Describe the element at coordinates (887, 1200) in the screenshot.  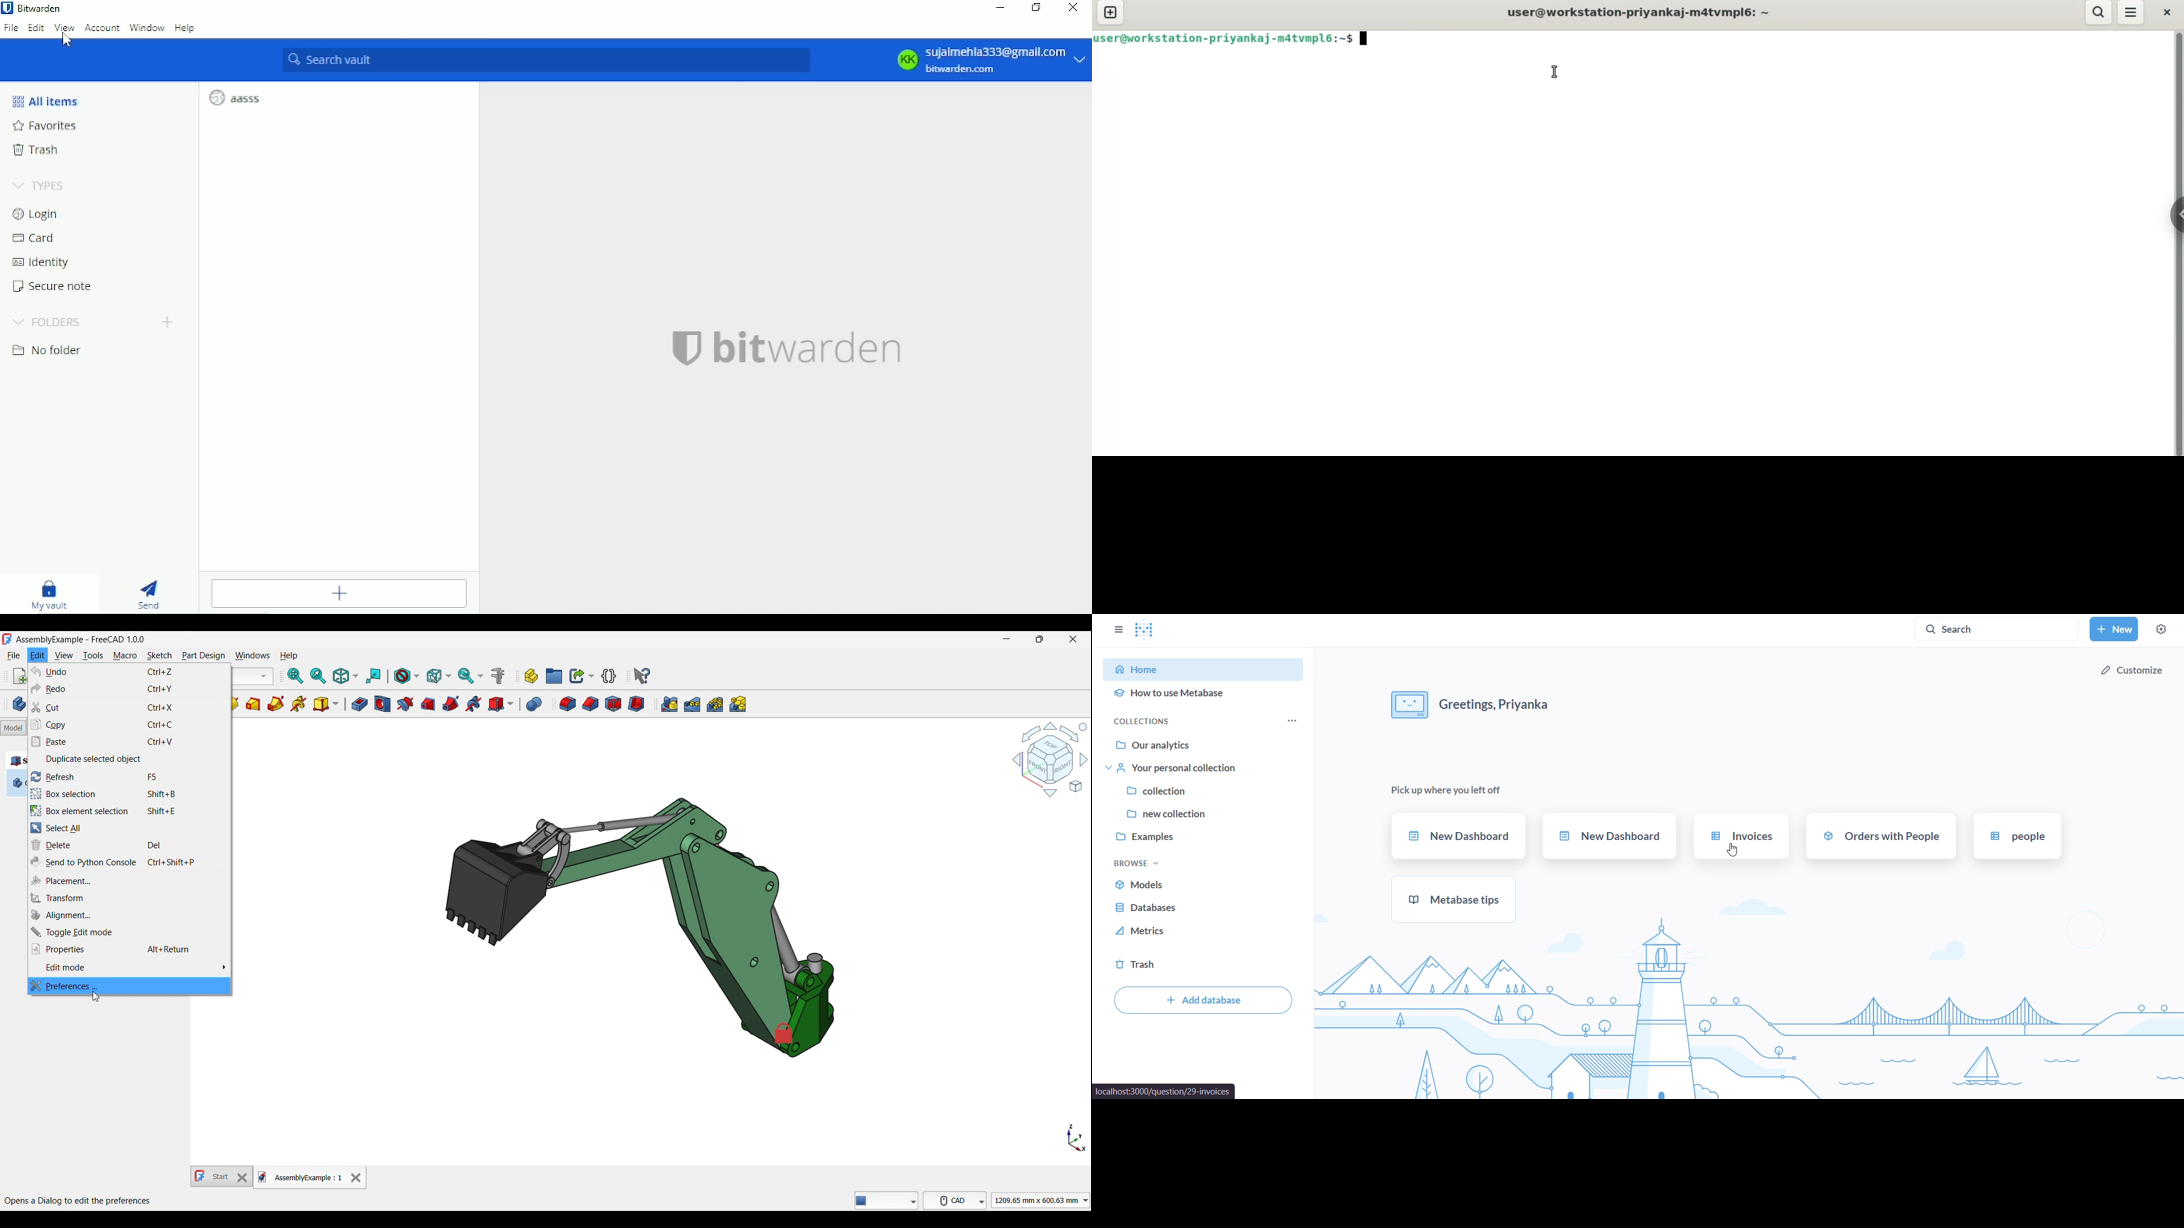
I see `Button` at that location.